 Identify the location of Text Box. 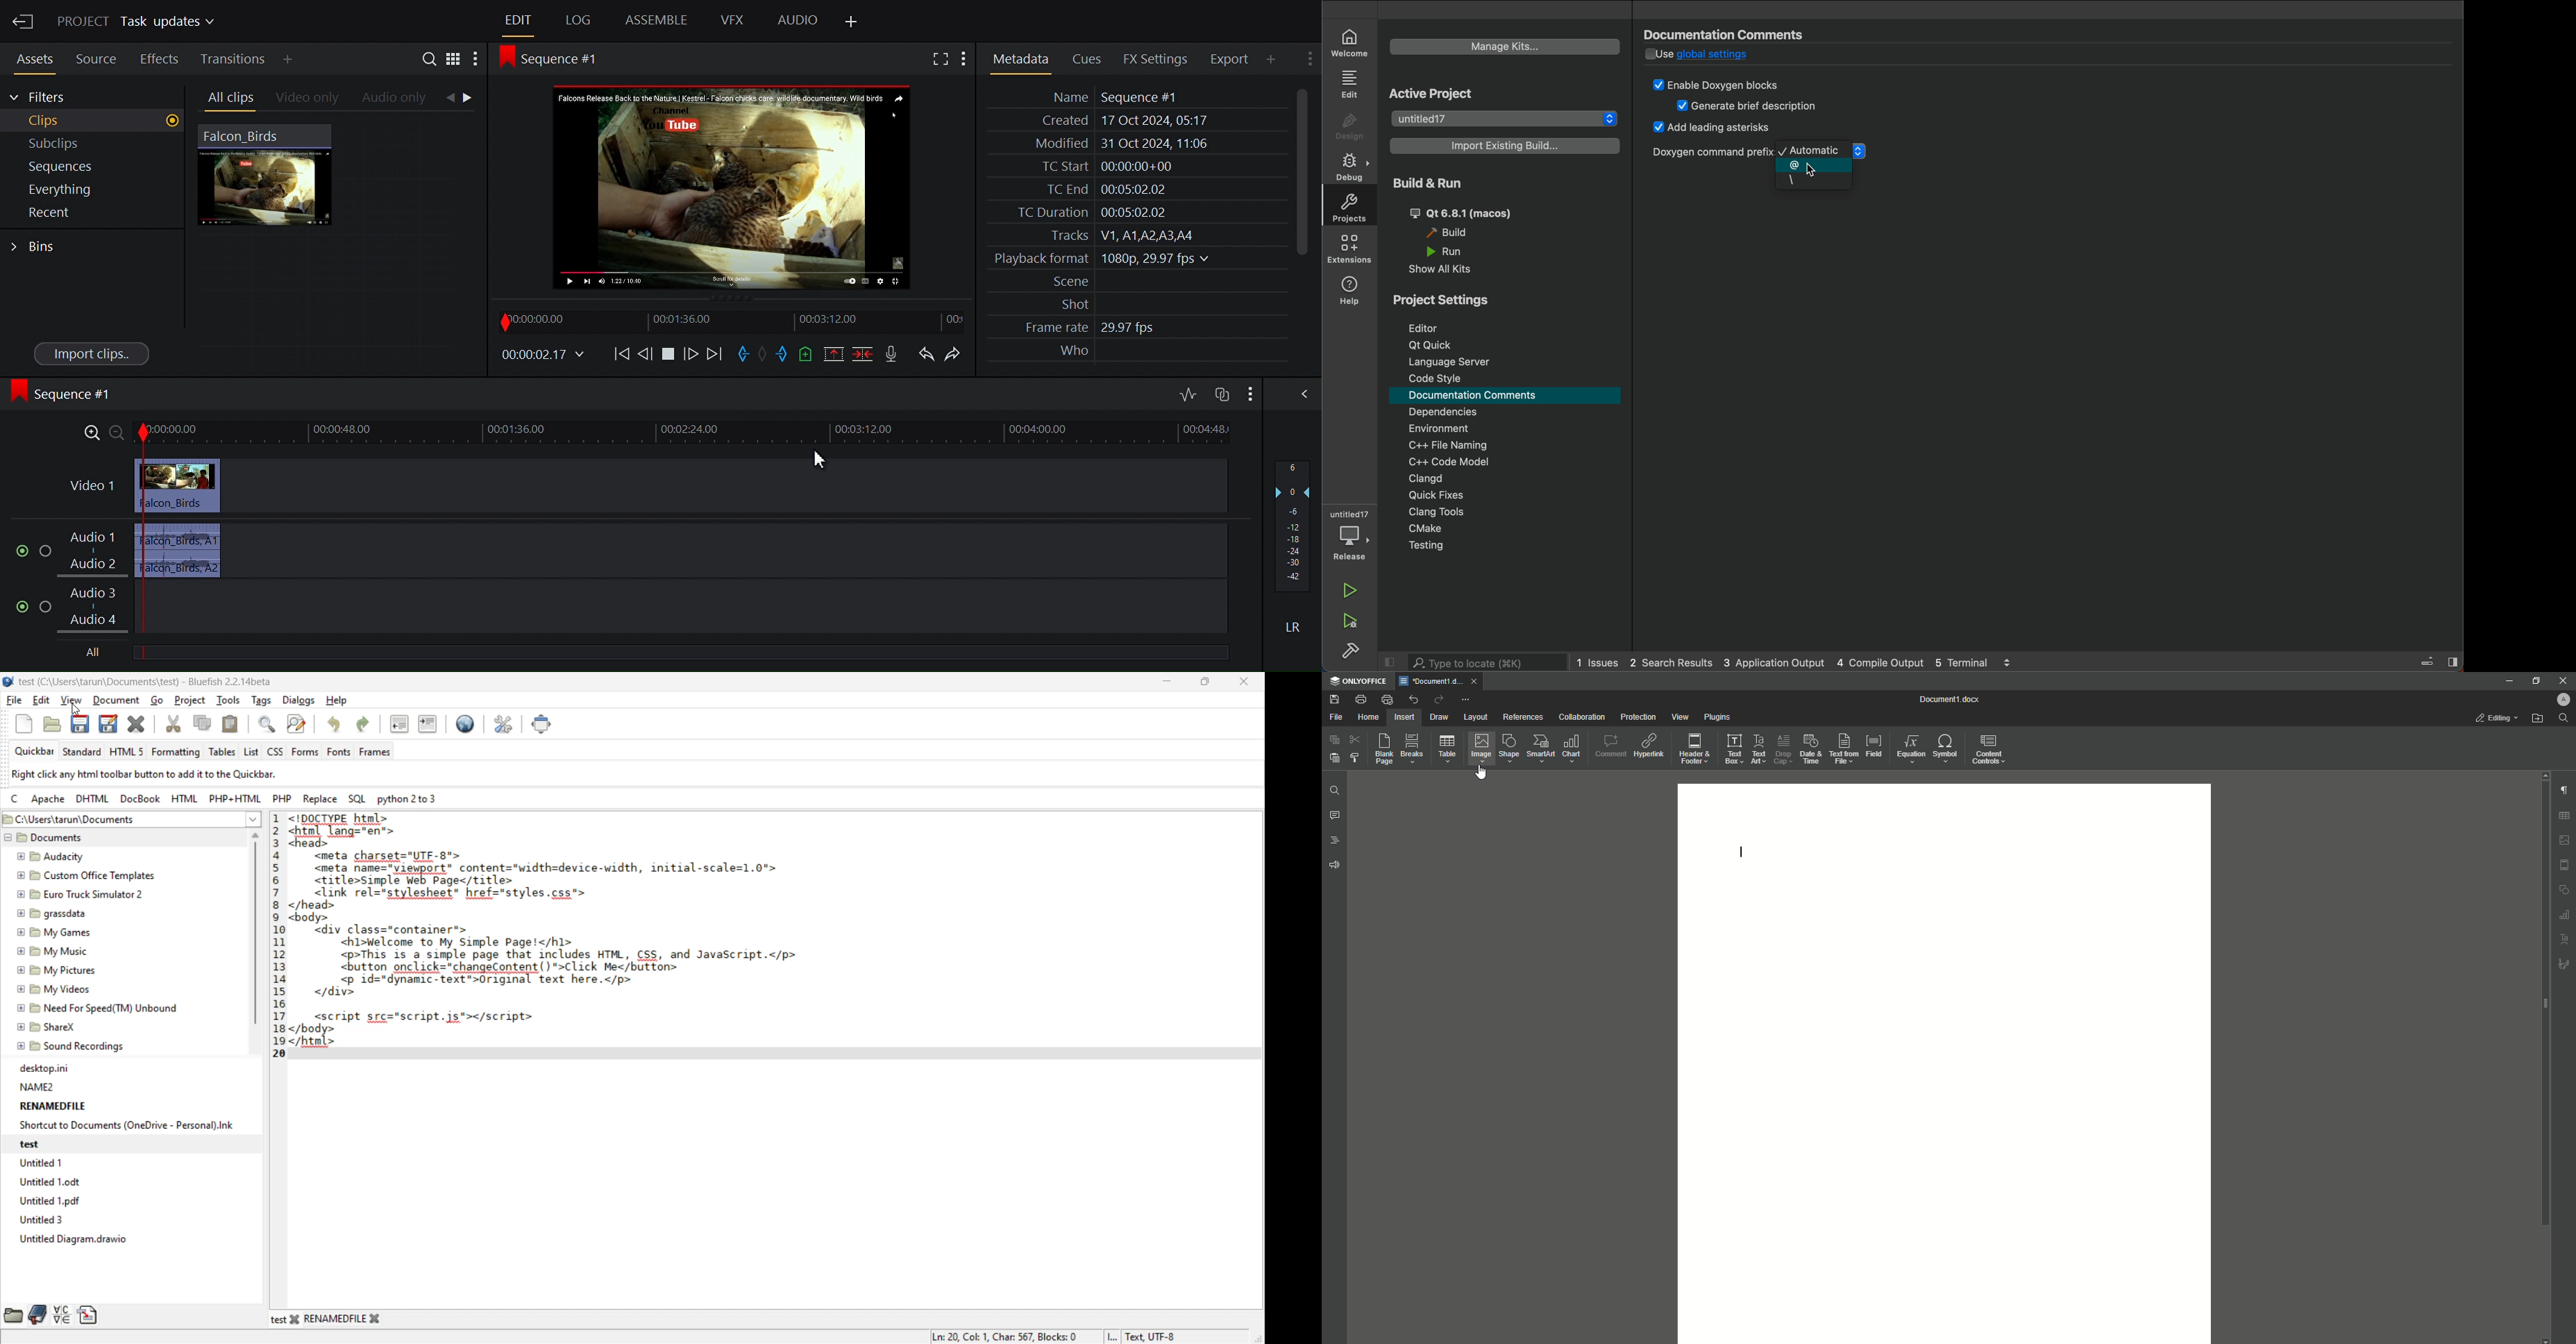
(1734, 750).